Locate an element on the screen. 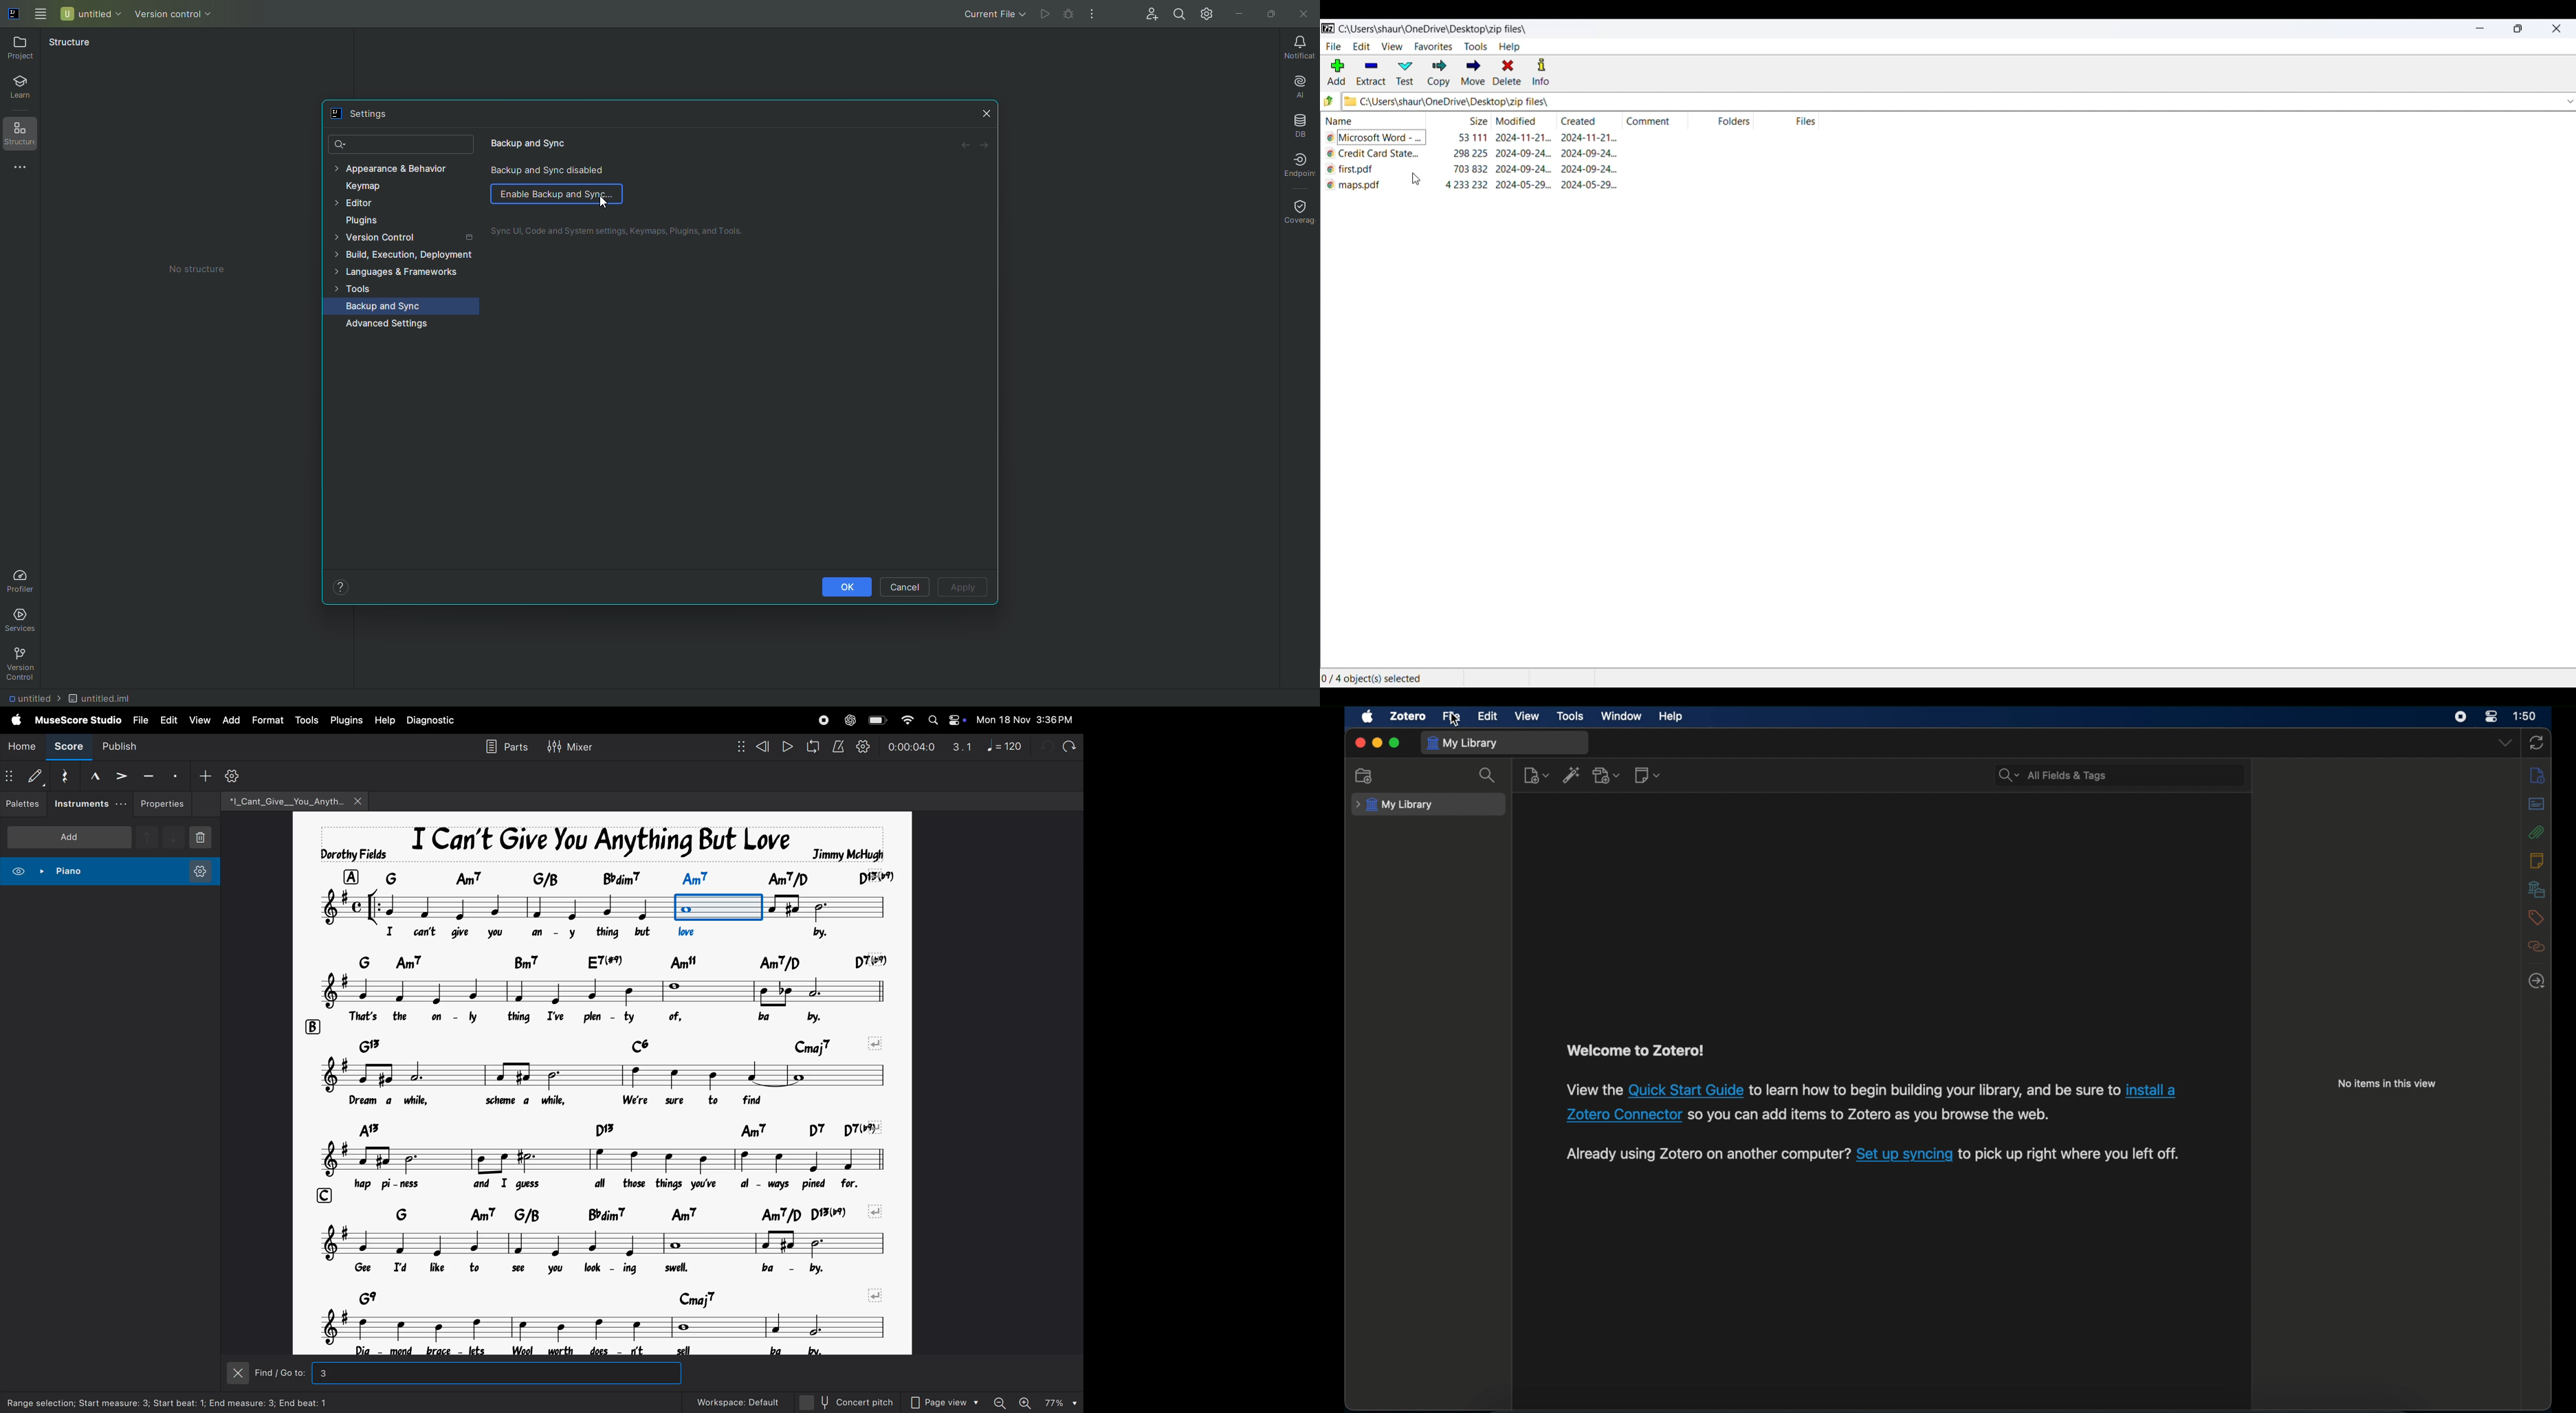 The image size is (2576, 1428). reset is located at coordinates (67, 776).